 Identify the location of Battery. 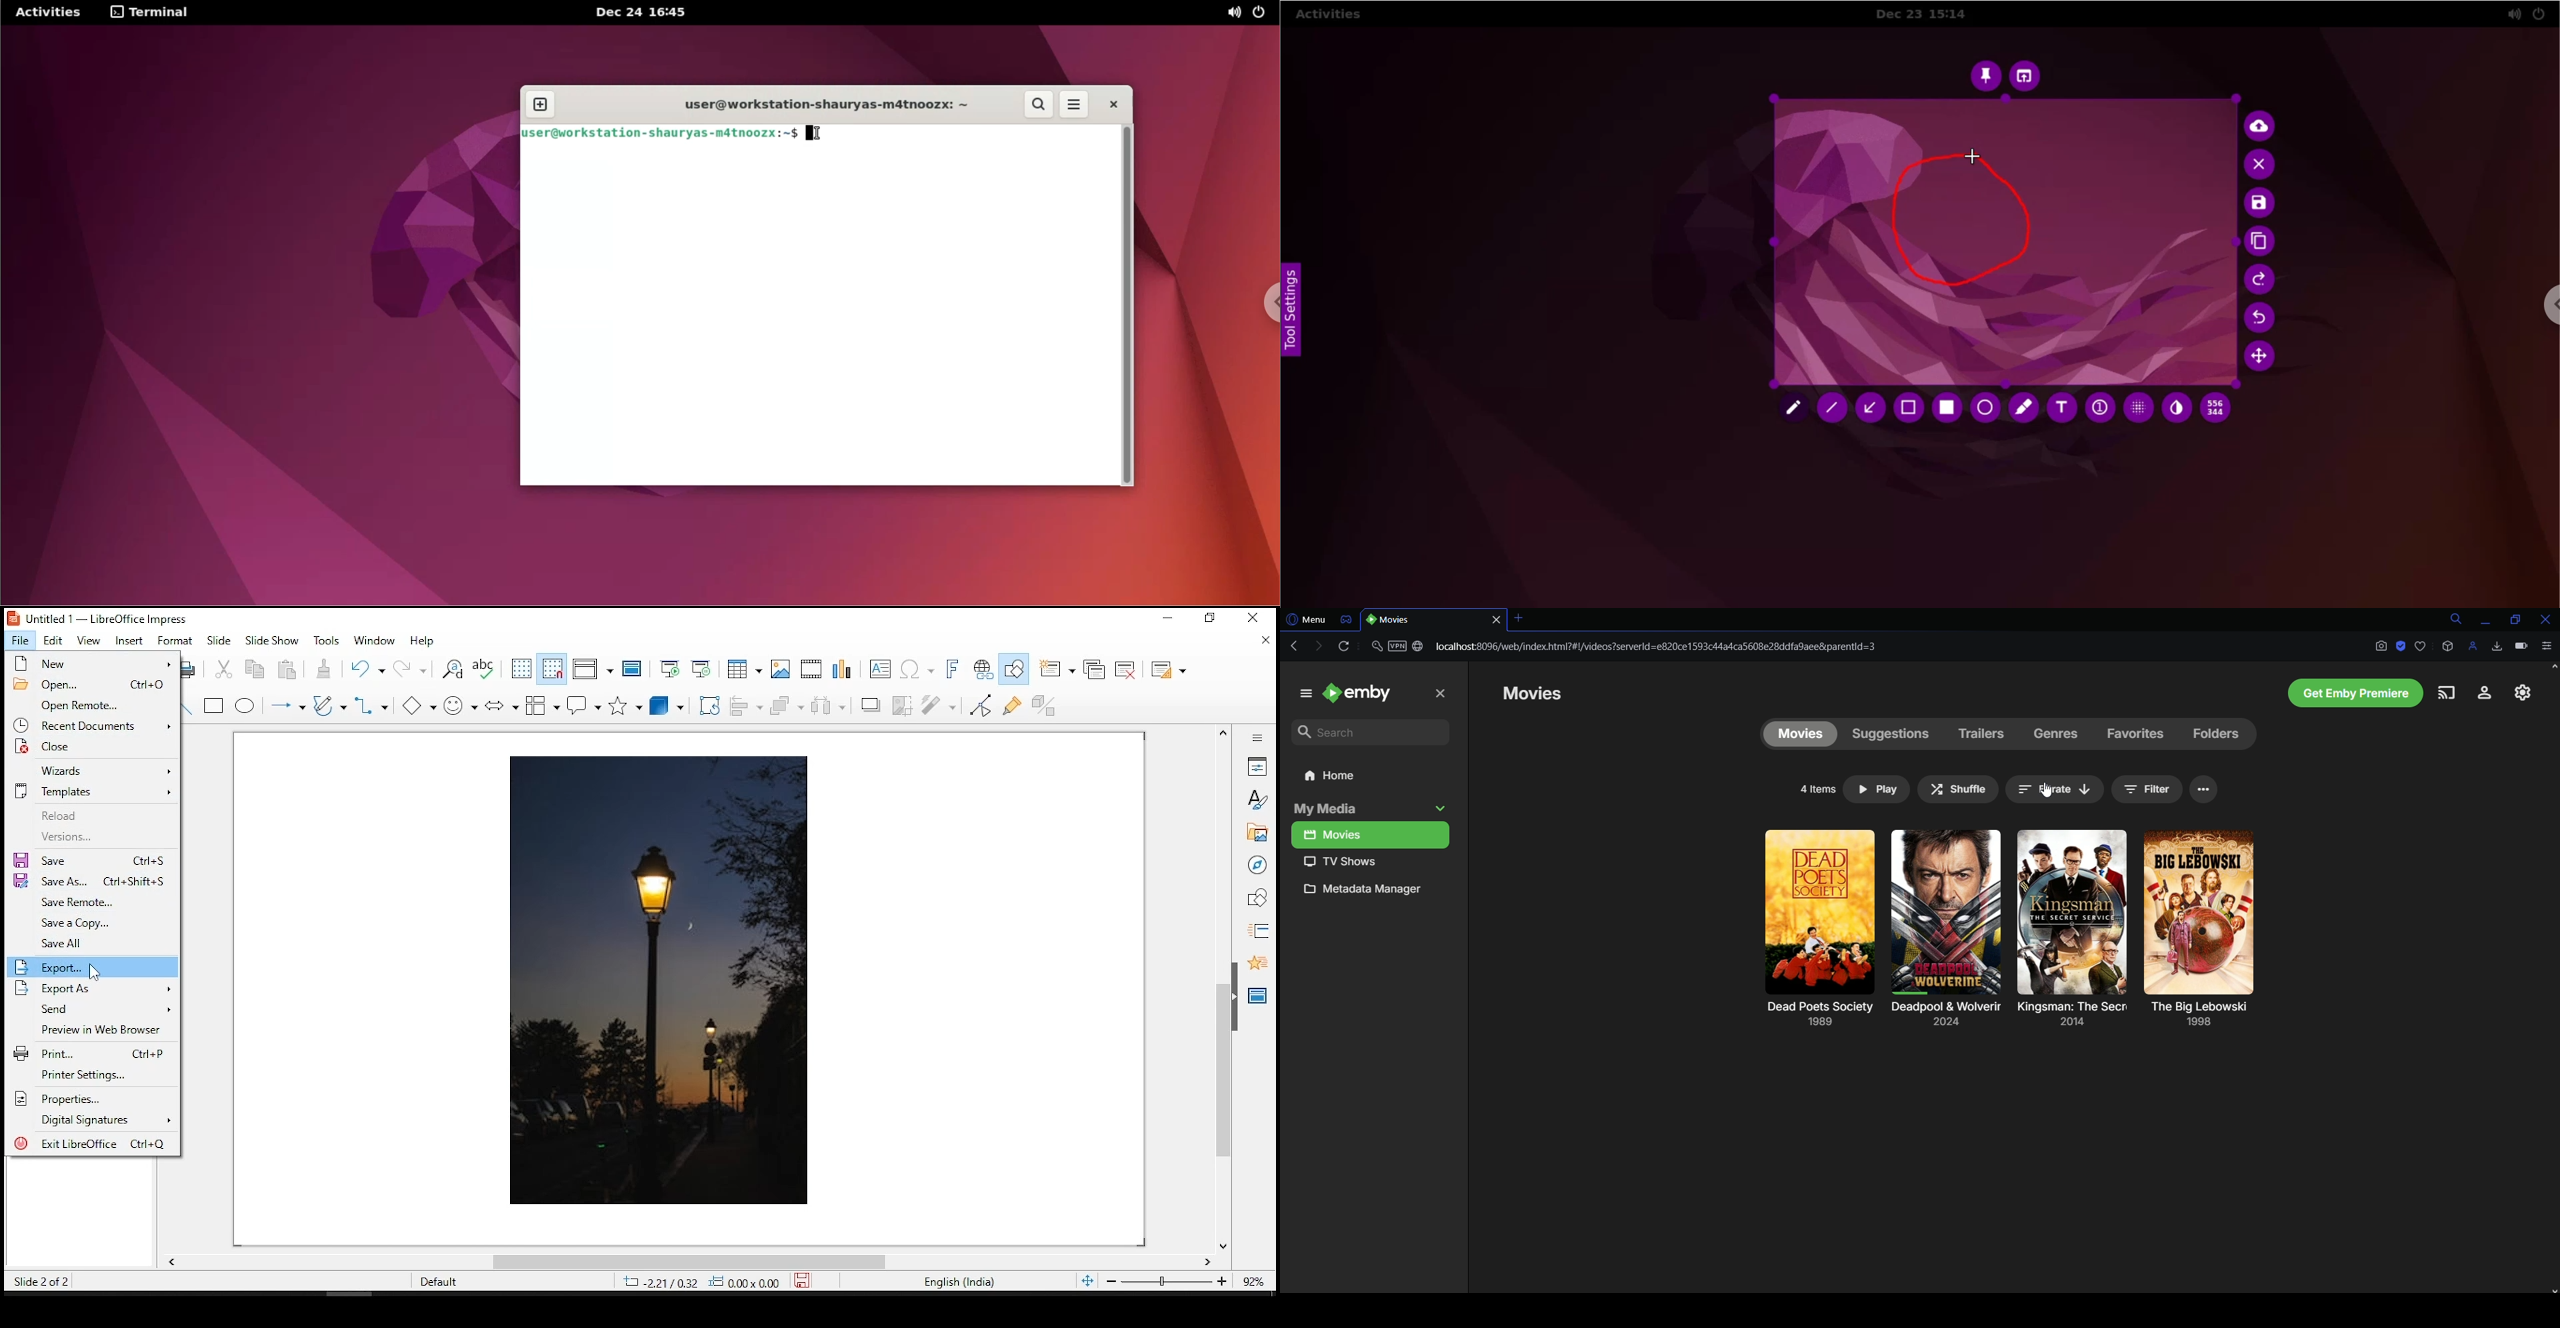
(2520, 647).